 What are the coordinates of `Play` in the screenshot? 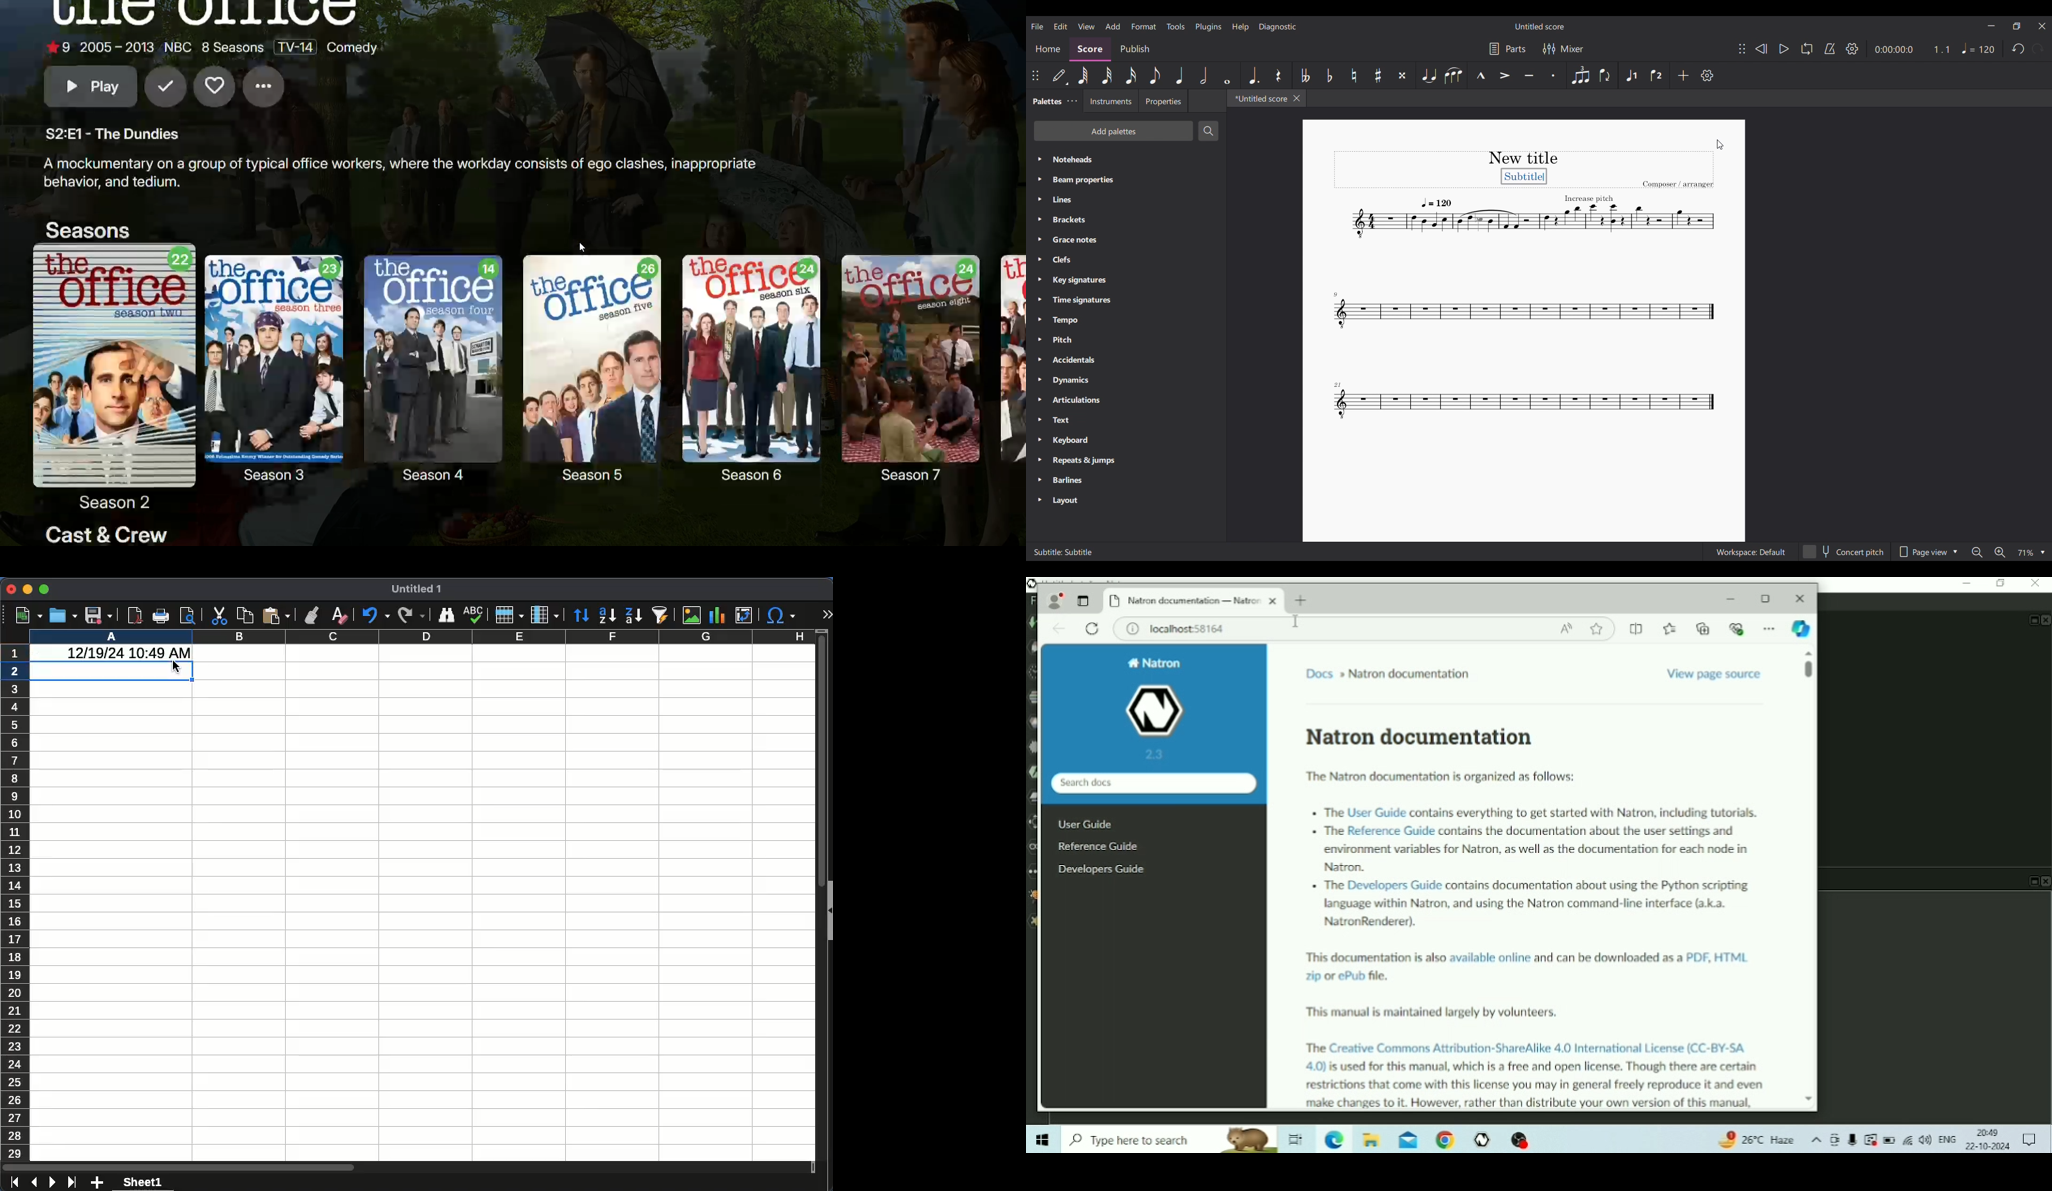 It's located at (91, 87).